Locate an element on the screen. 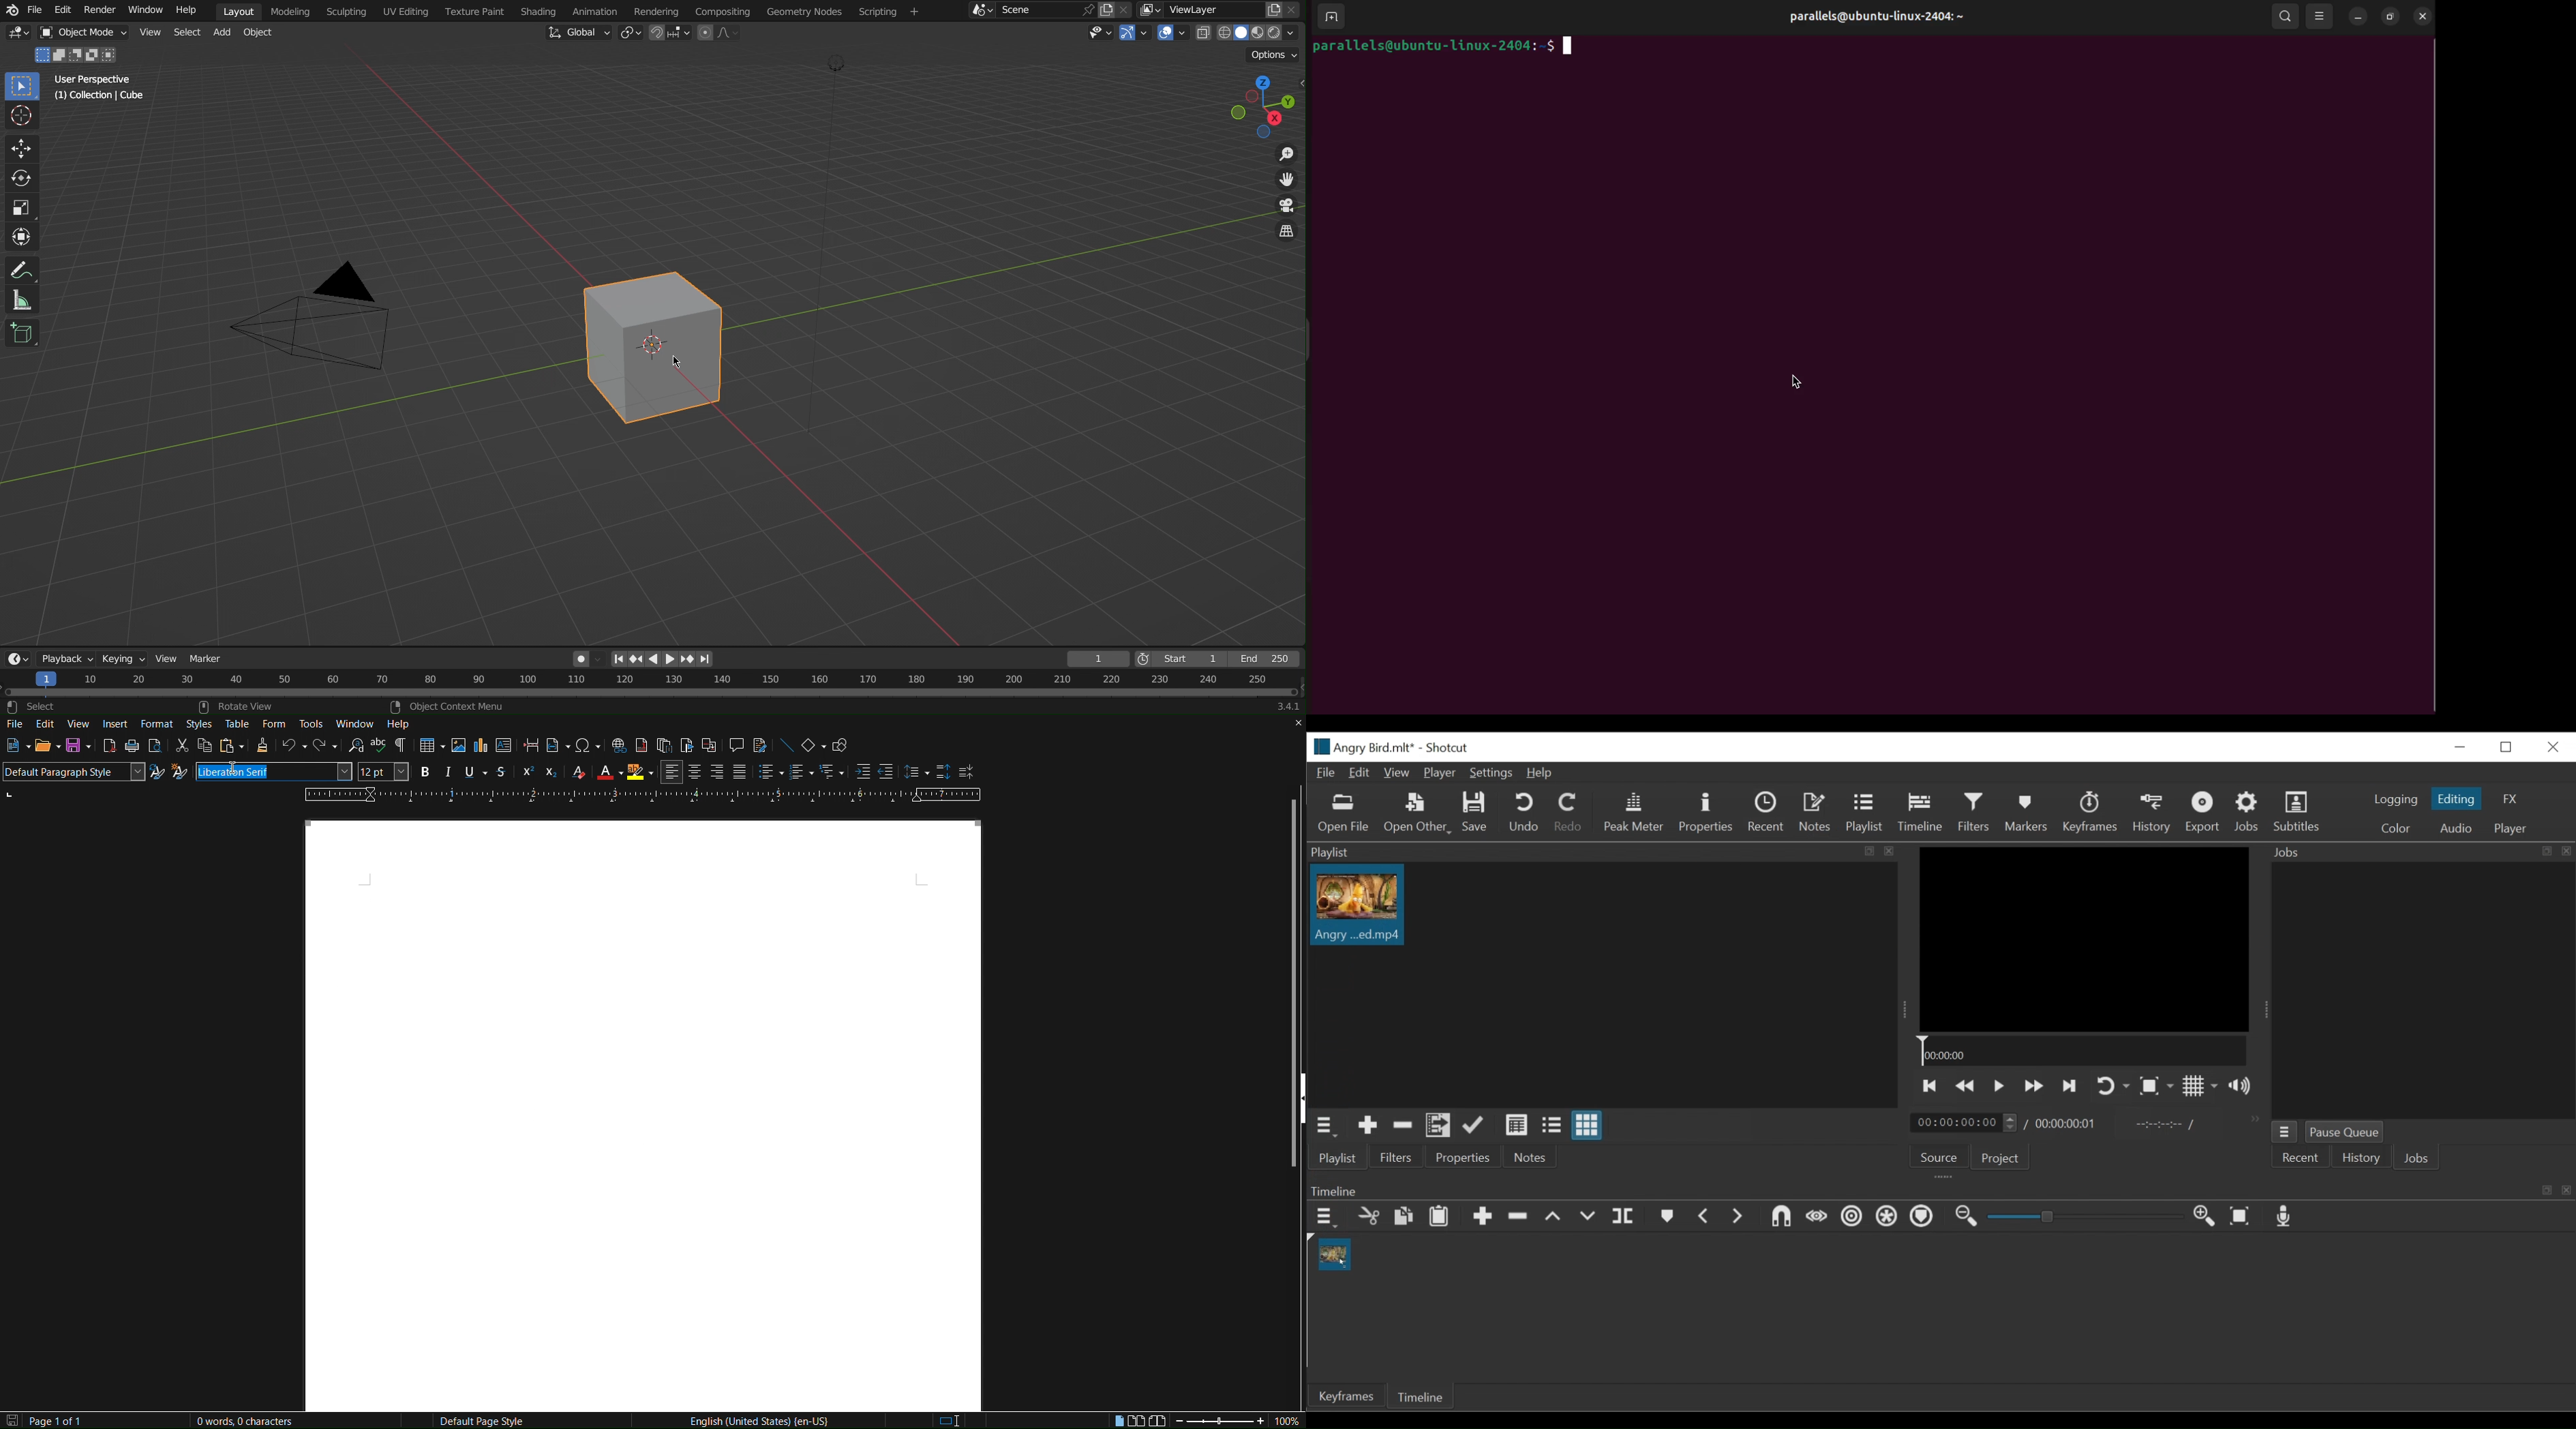  split is located at coordinates (1626, 1214).